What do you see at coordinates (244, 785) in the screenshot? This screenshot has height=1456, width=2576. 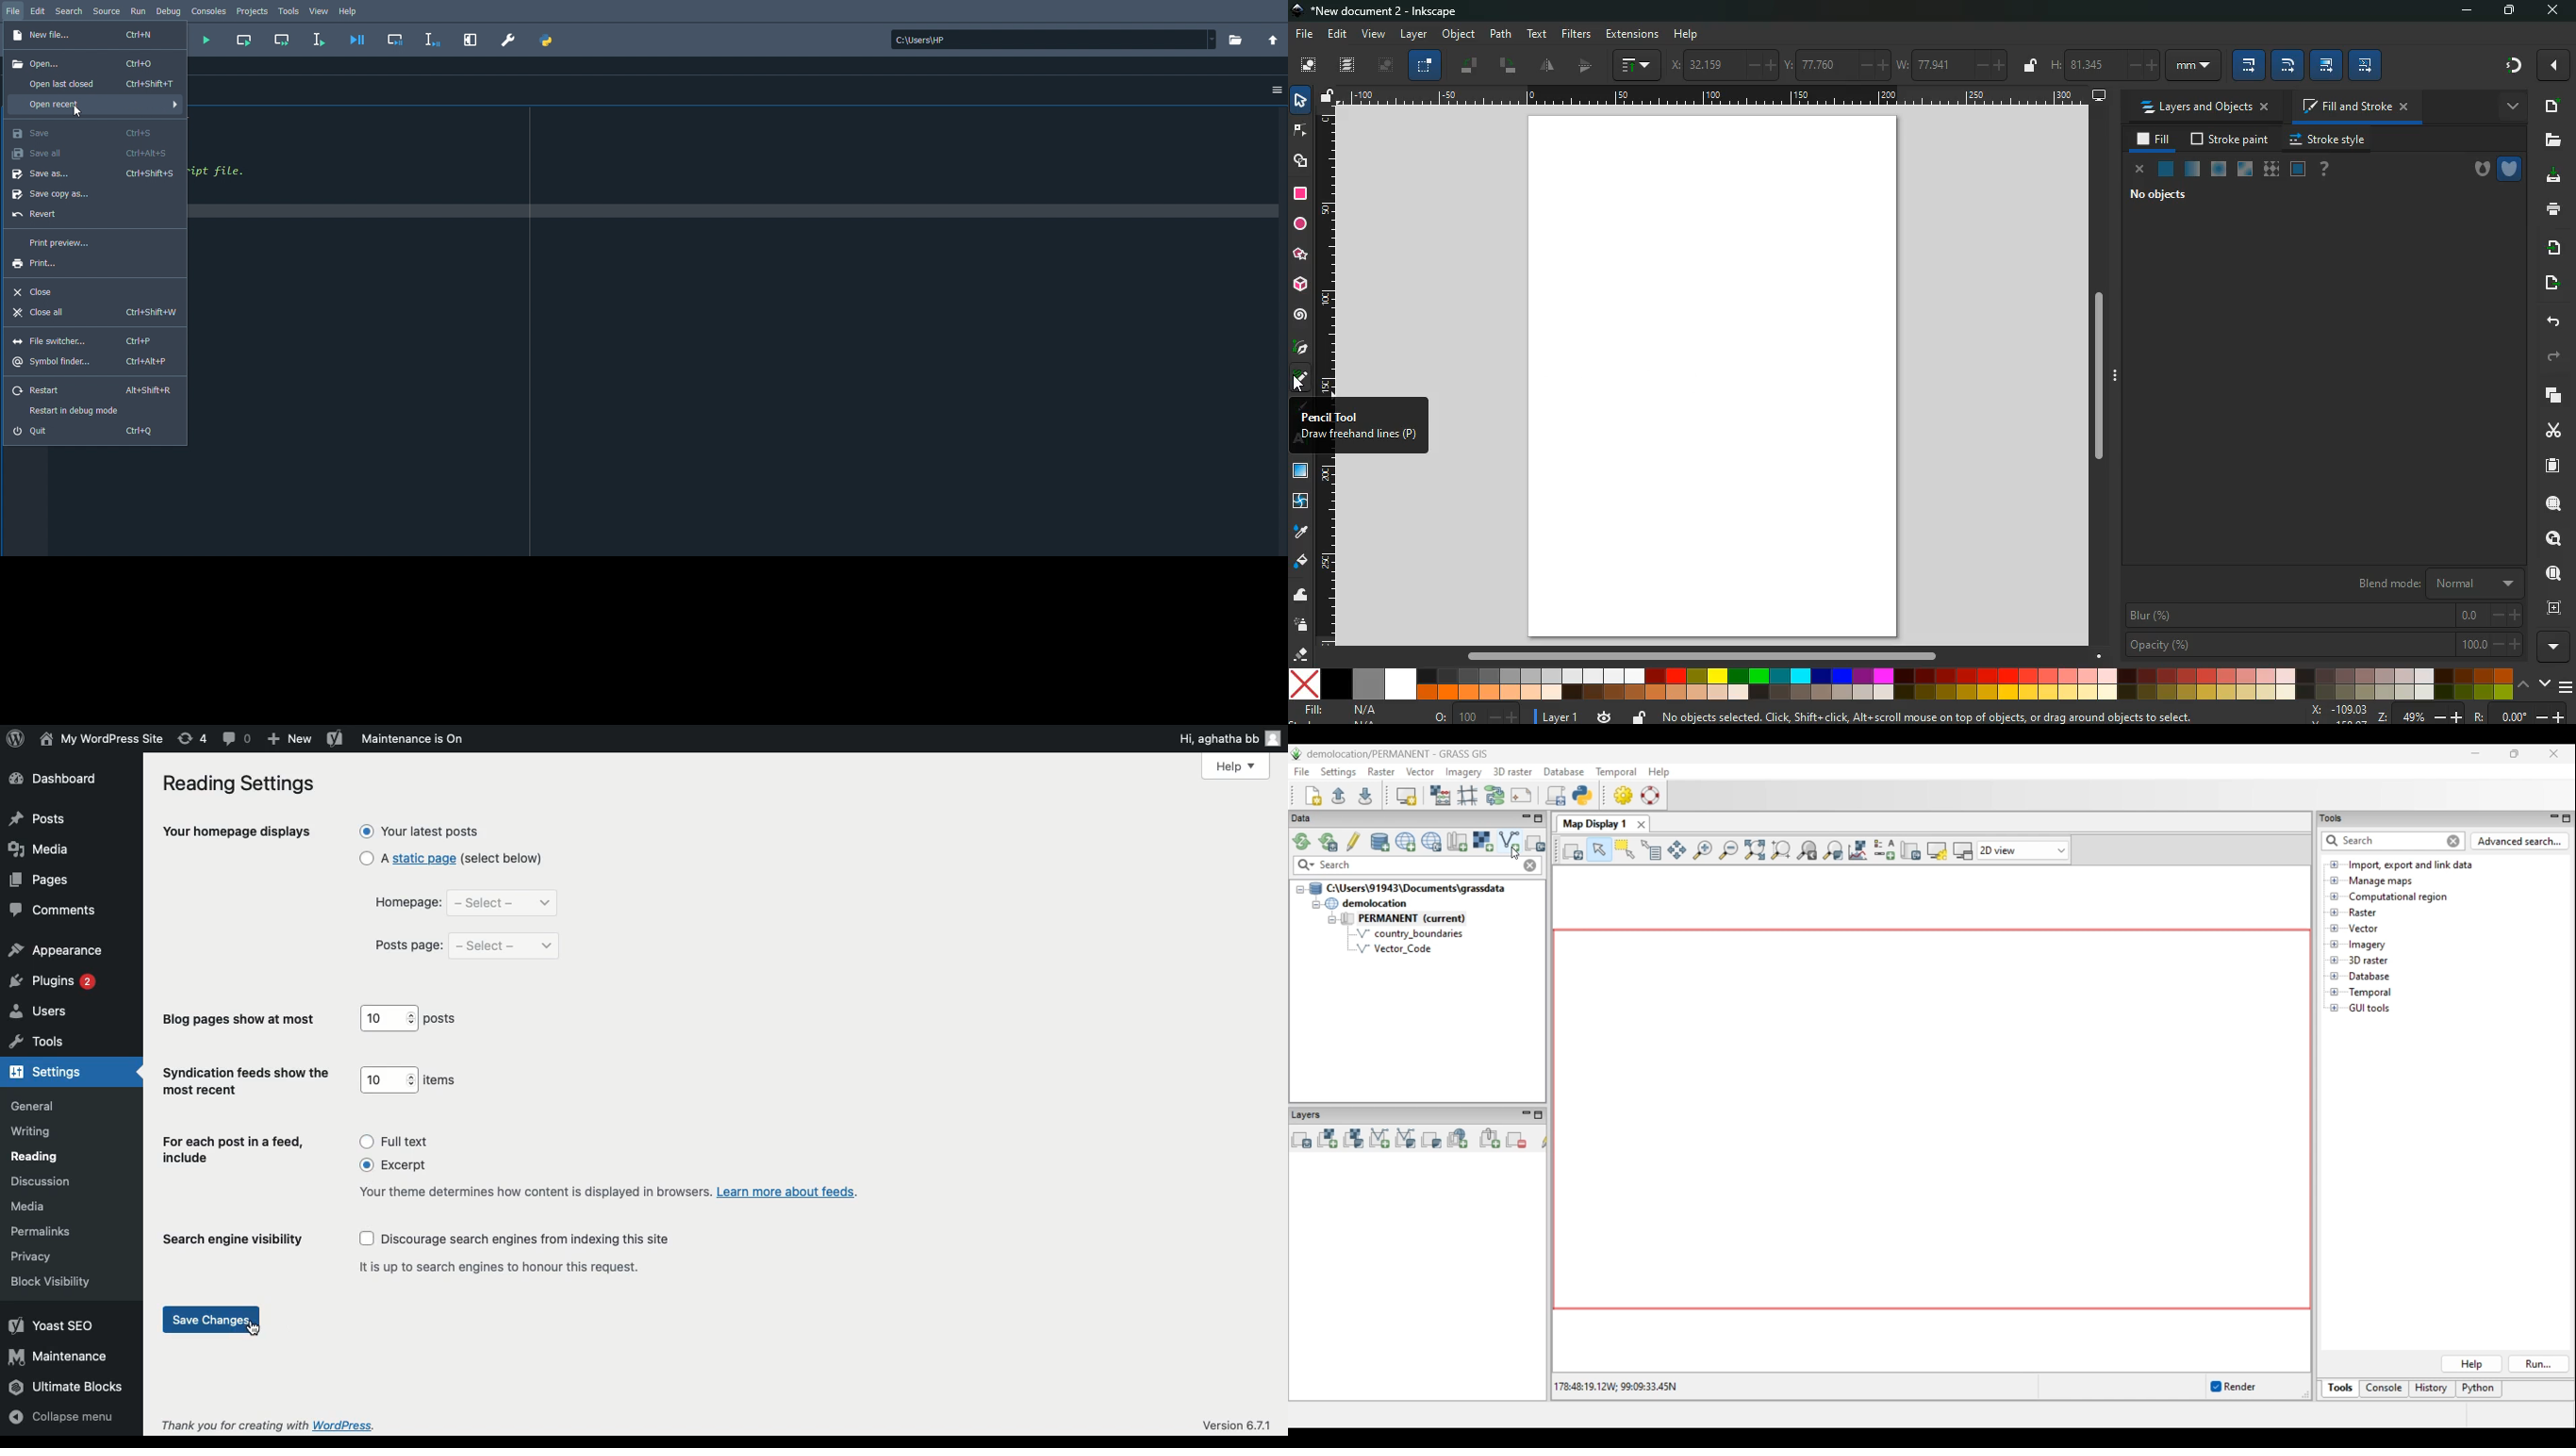 I see `reading settings` at bounding box center [244, 785].